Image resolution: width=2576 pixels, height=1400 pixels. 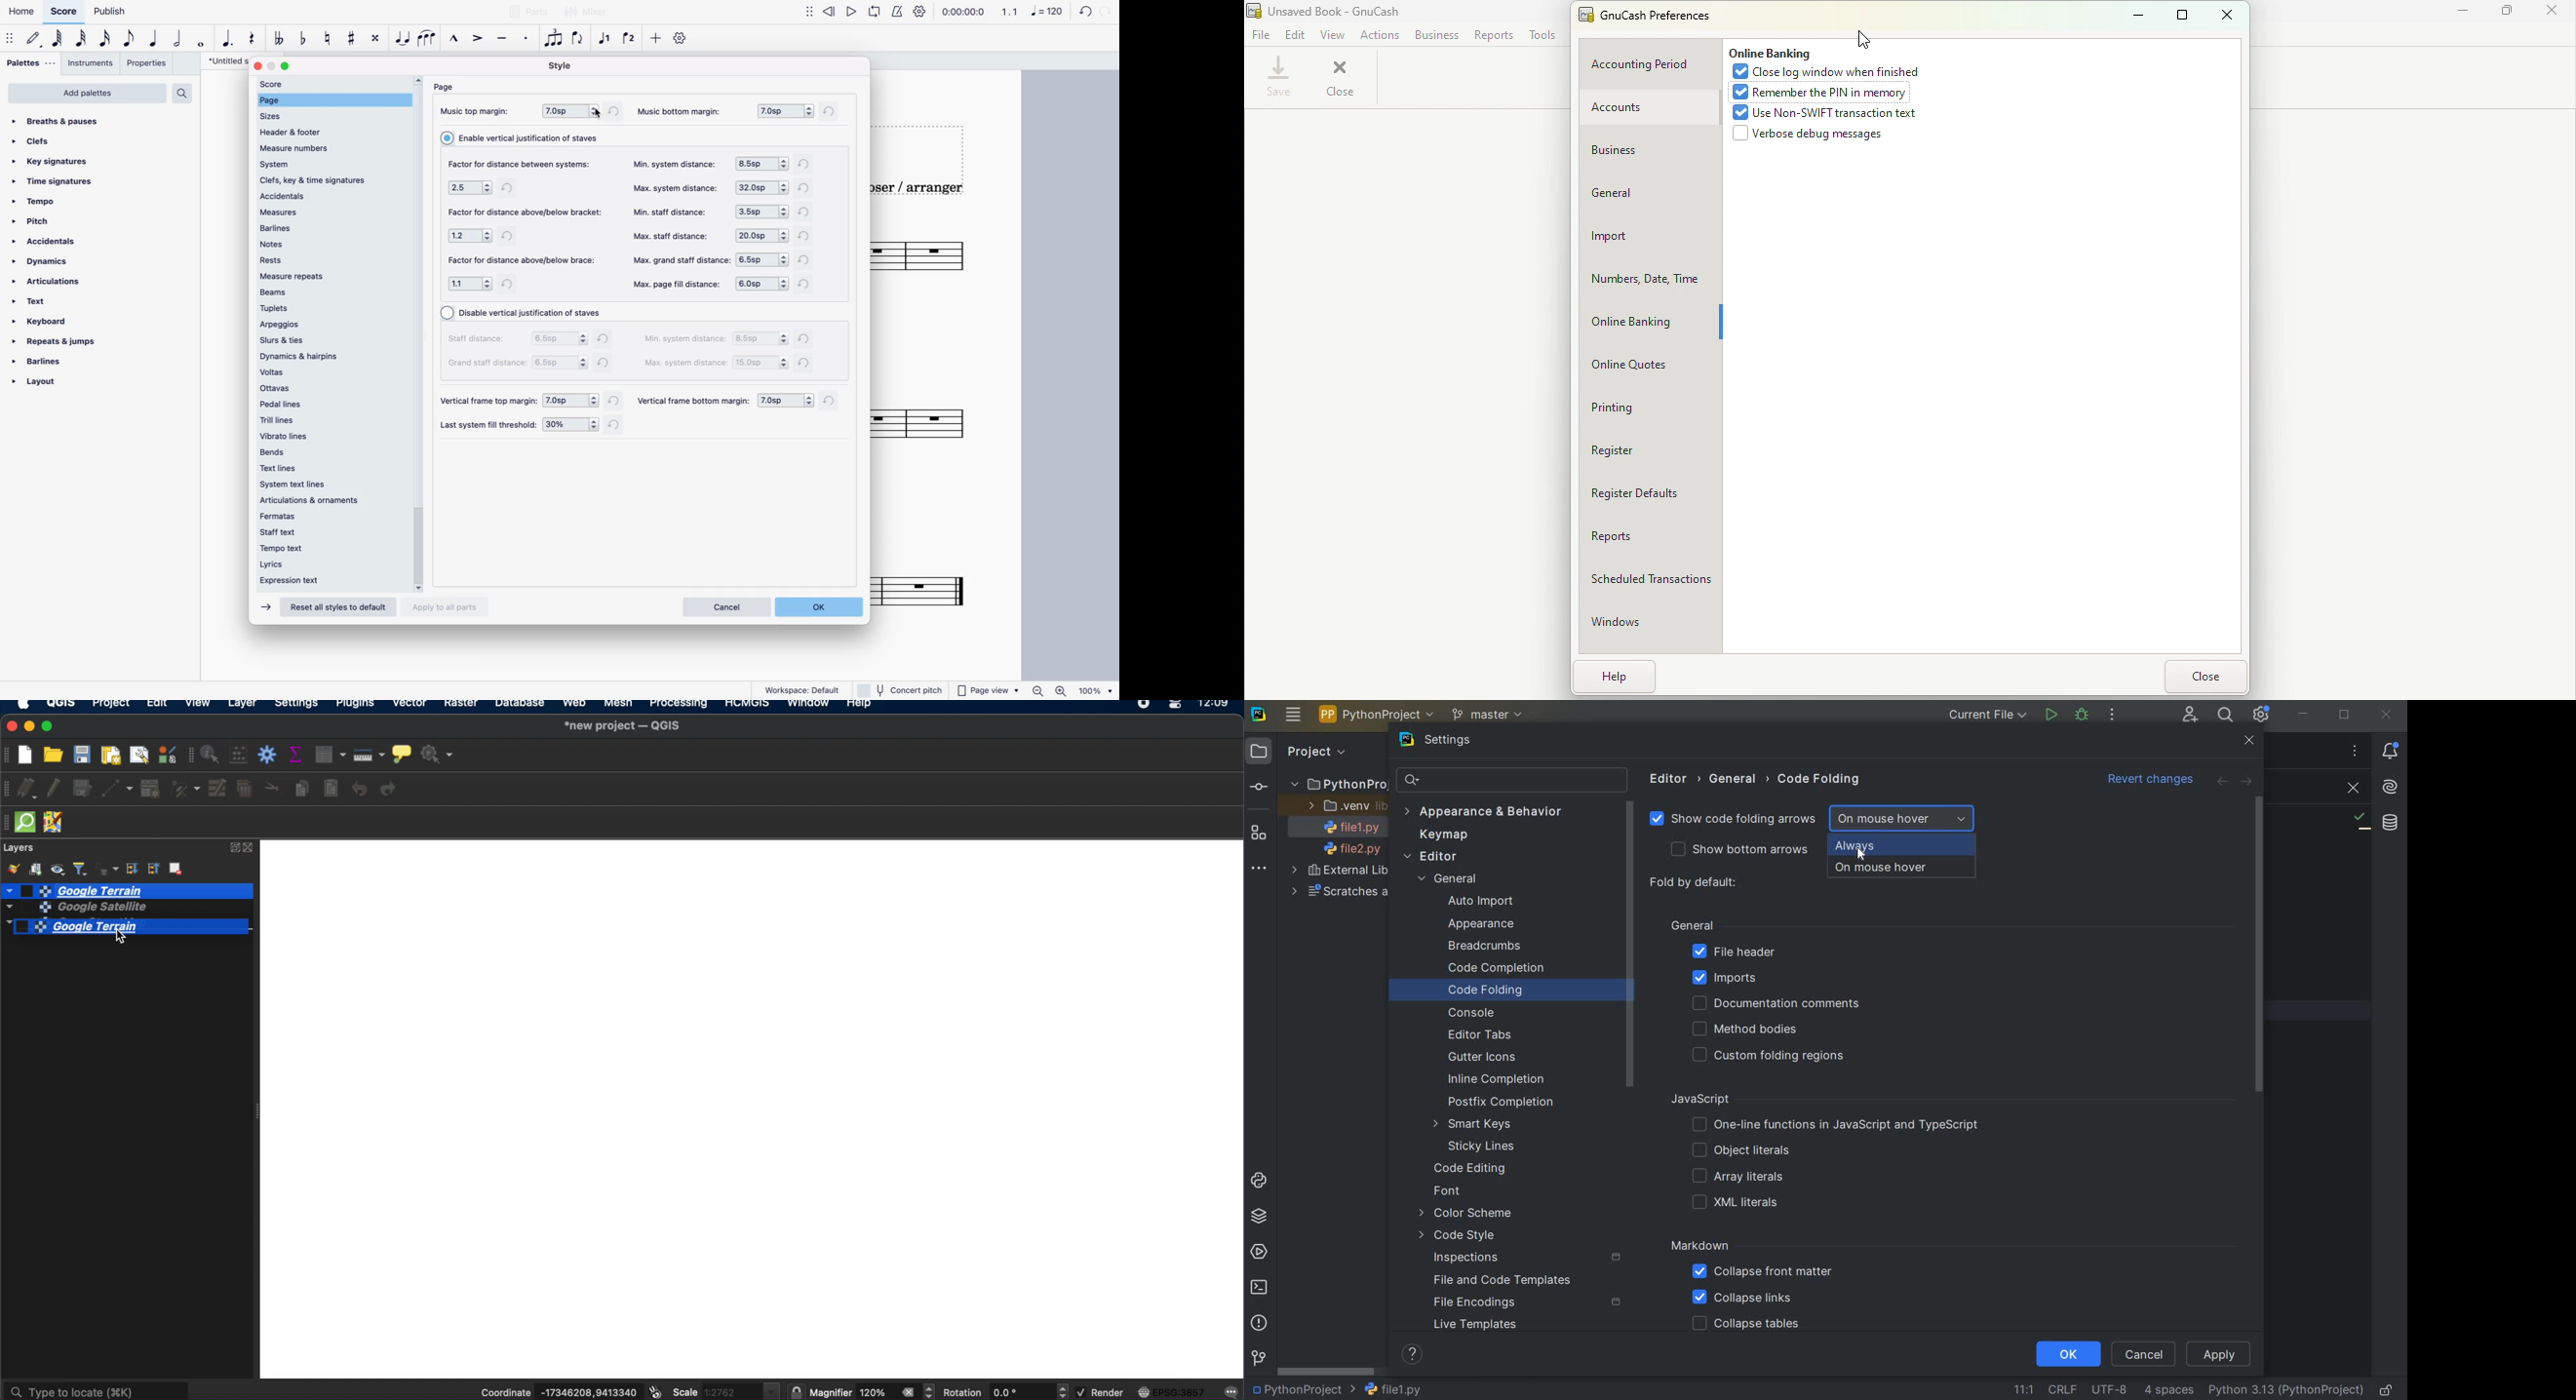 I want to click on barlines, so click(x=39, y=361).